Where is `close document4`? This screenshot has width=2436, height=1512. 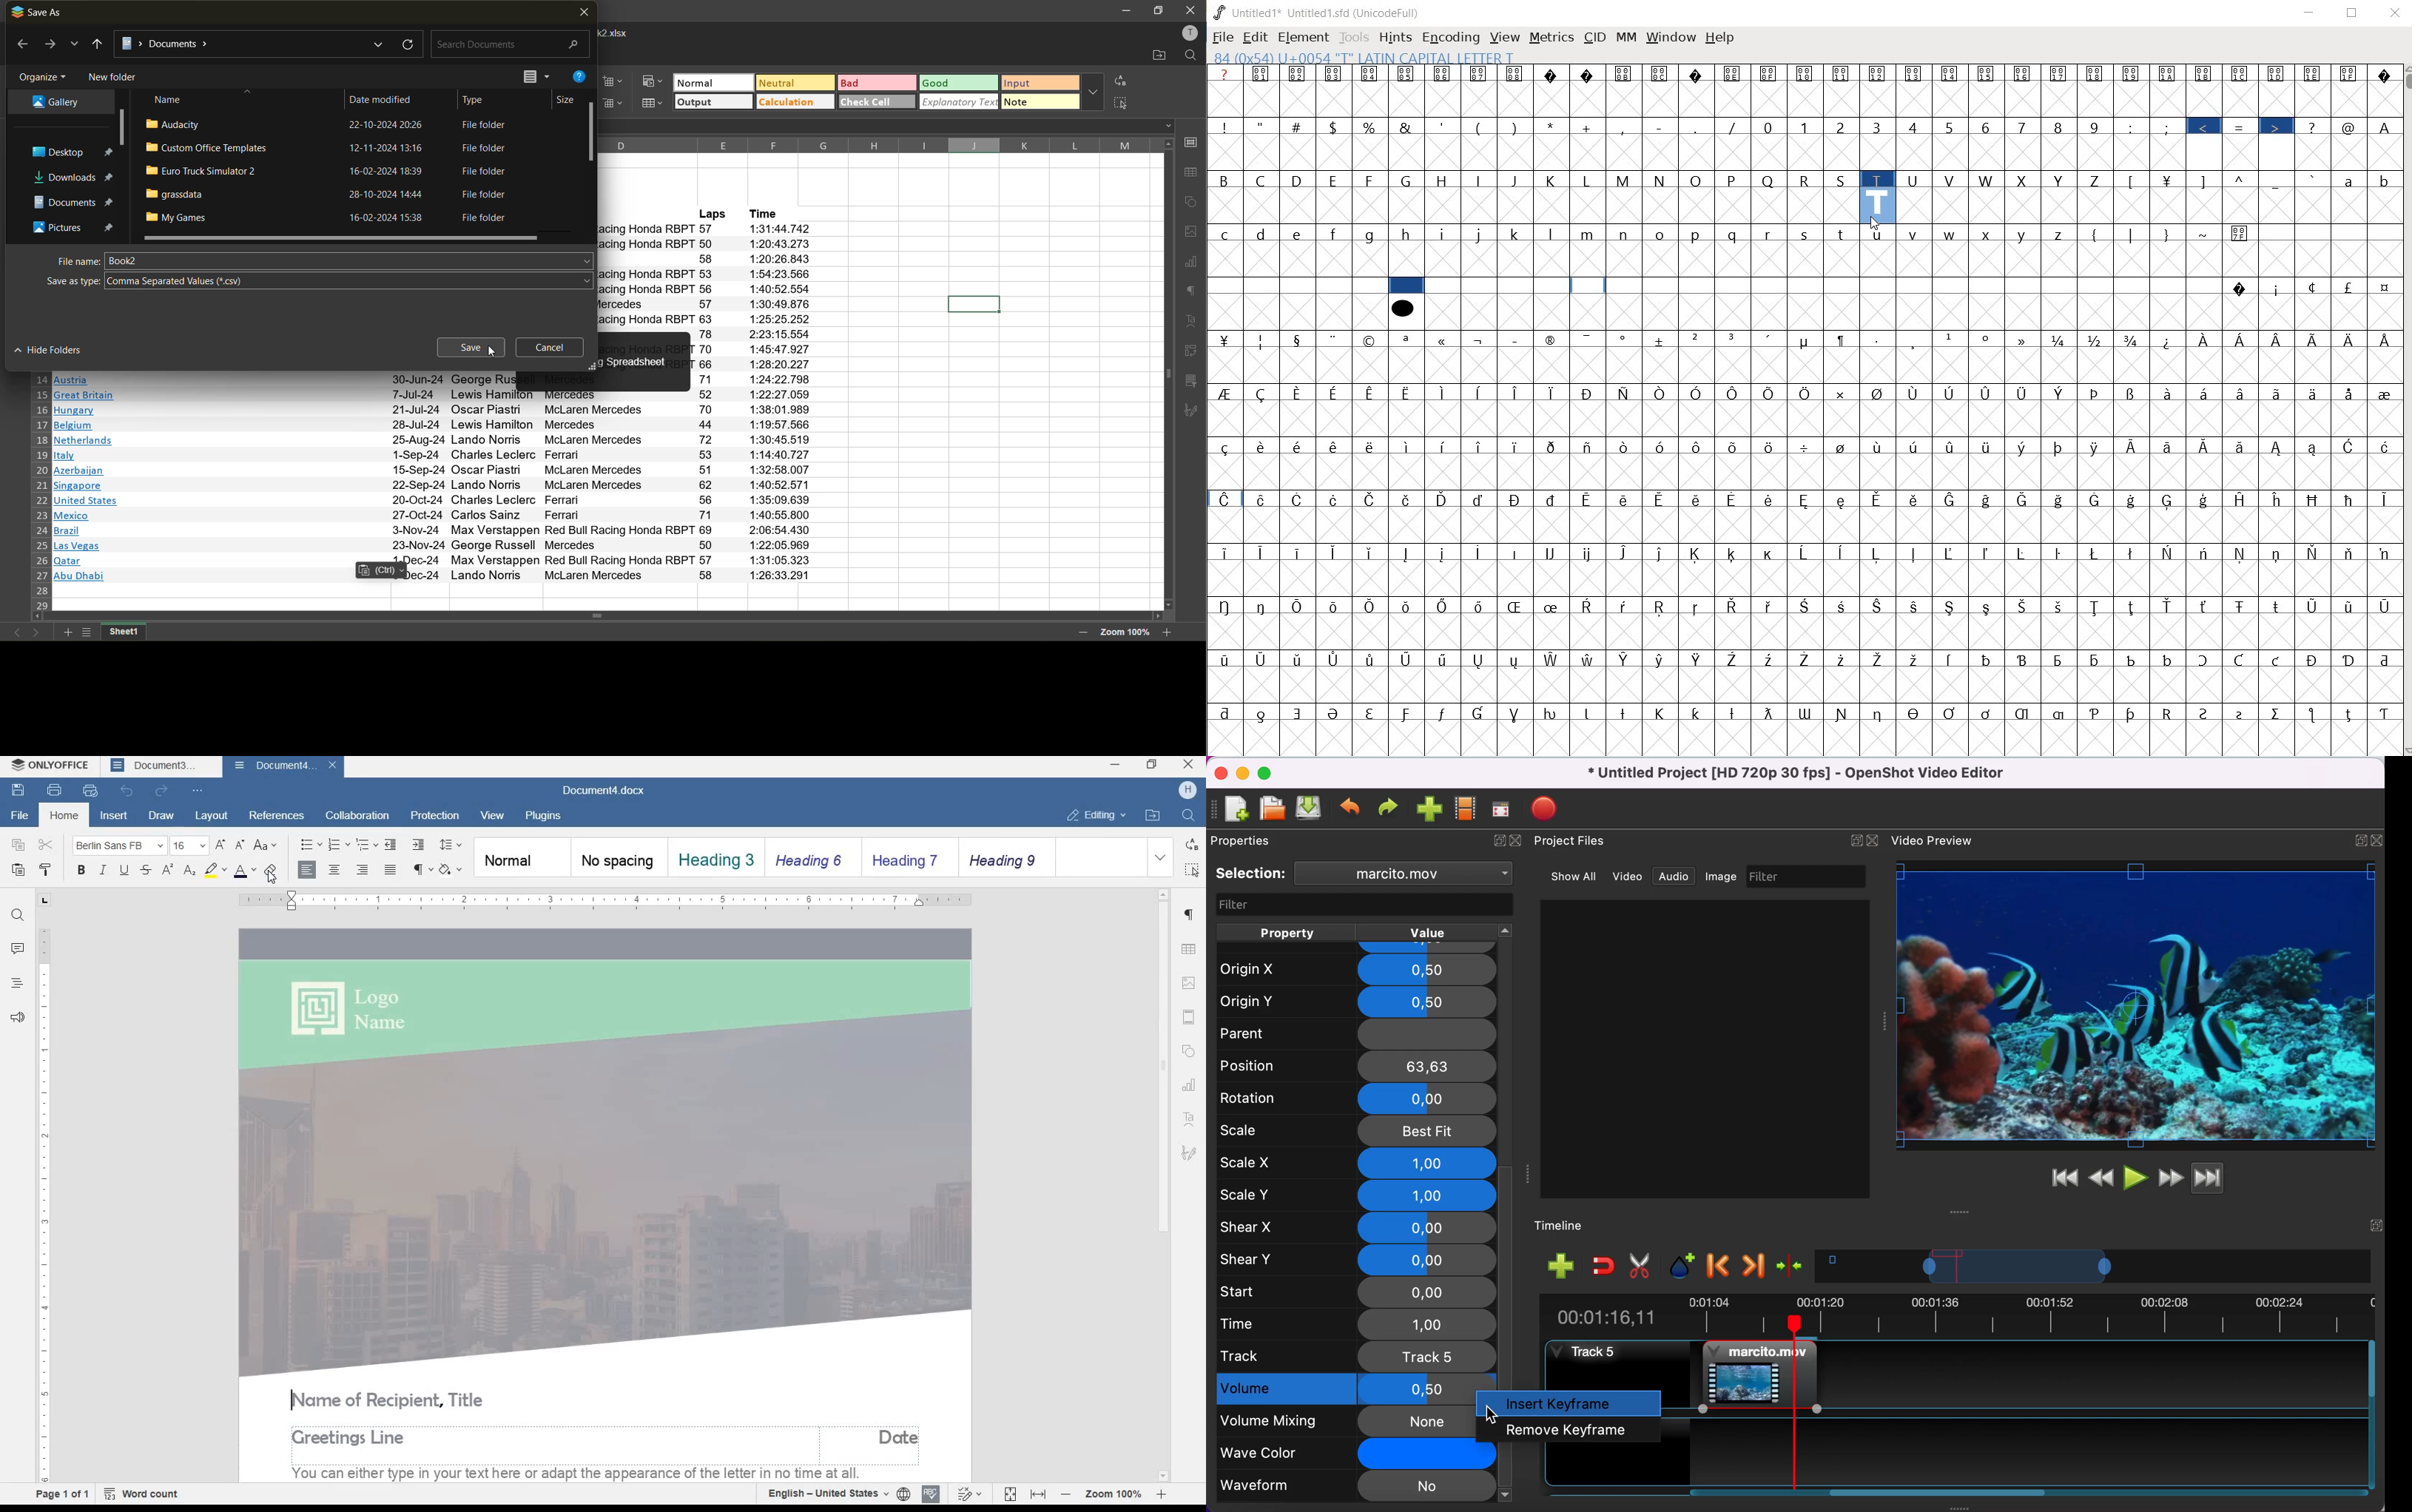 close document4 is located at coordinates (335, 766).